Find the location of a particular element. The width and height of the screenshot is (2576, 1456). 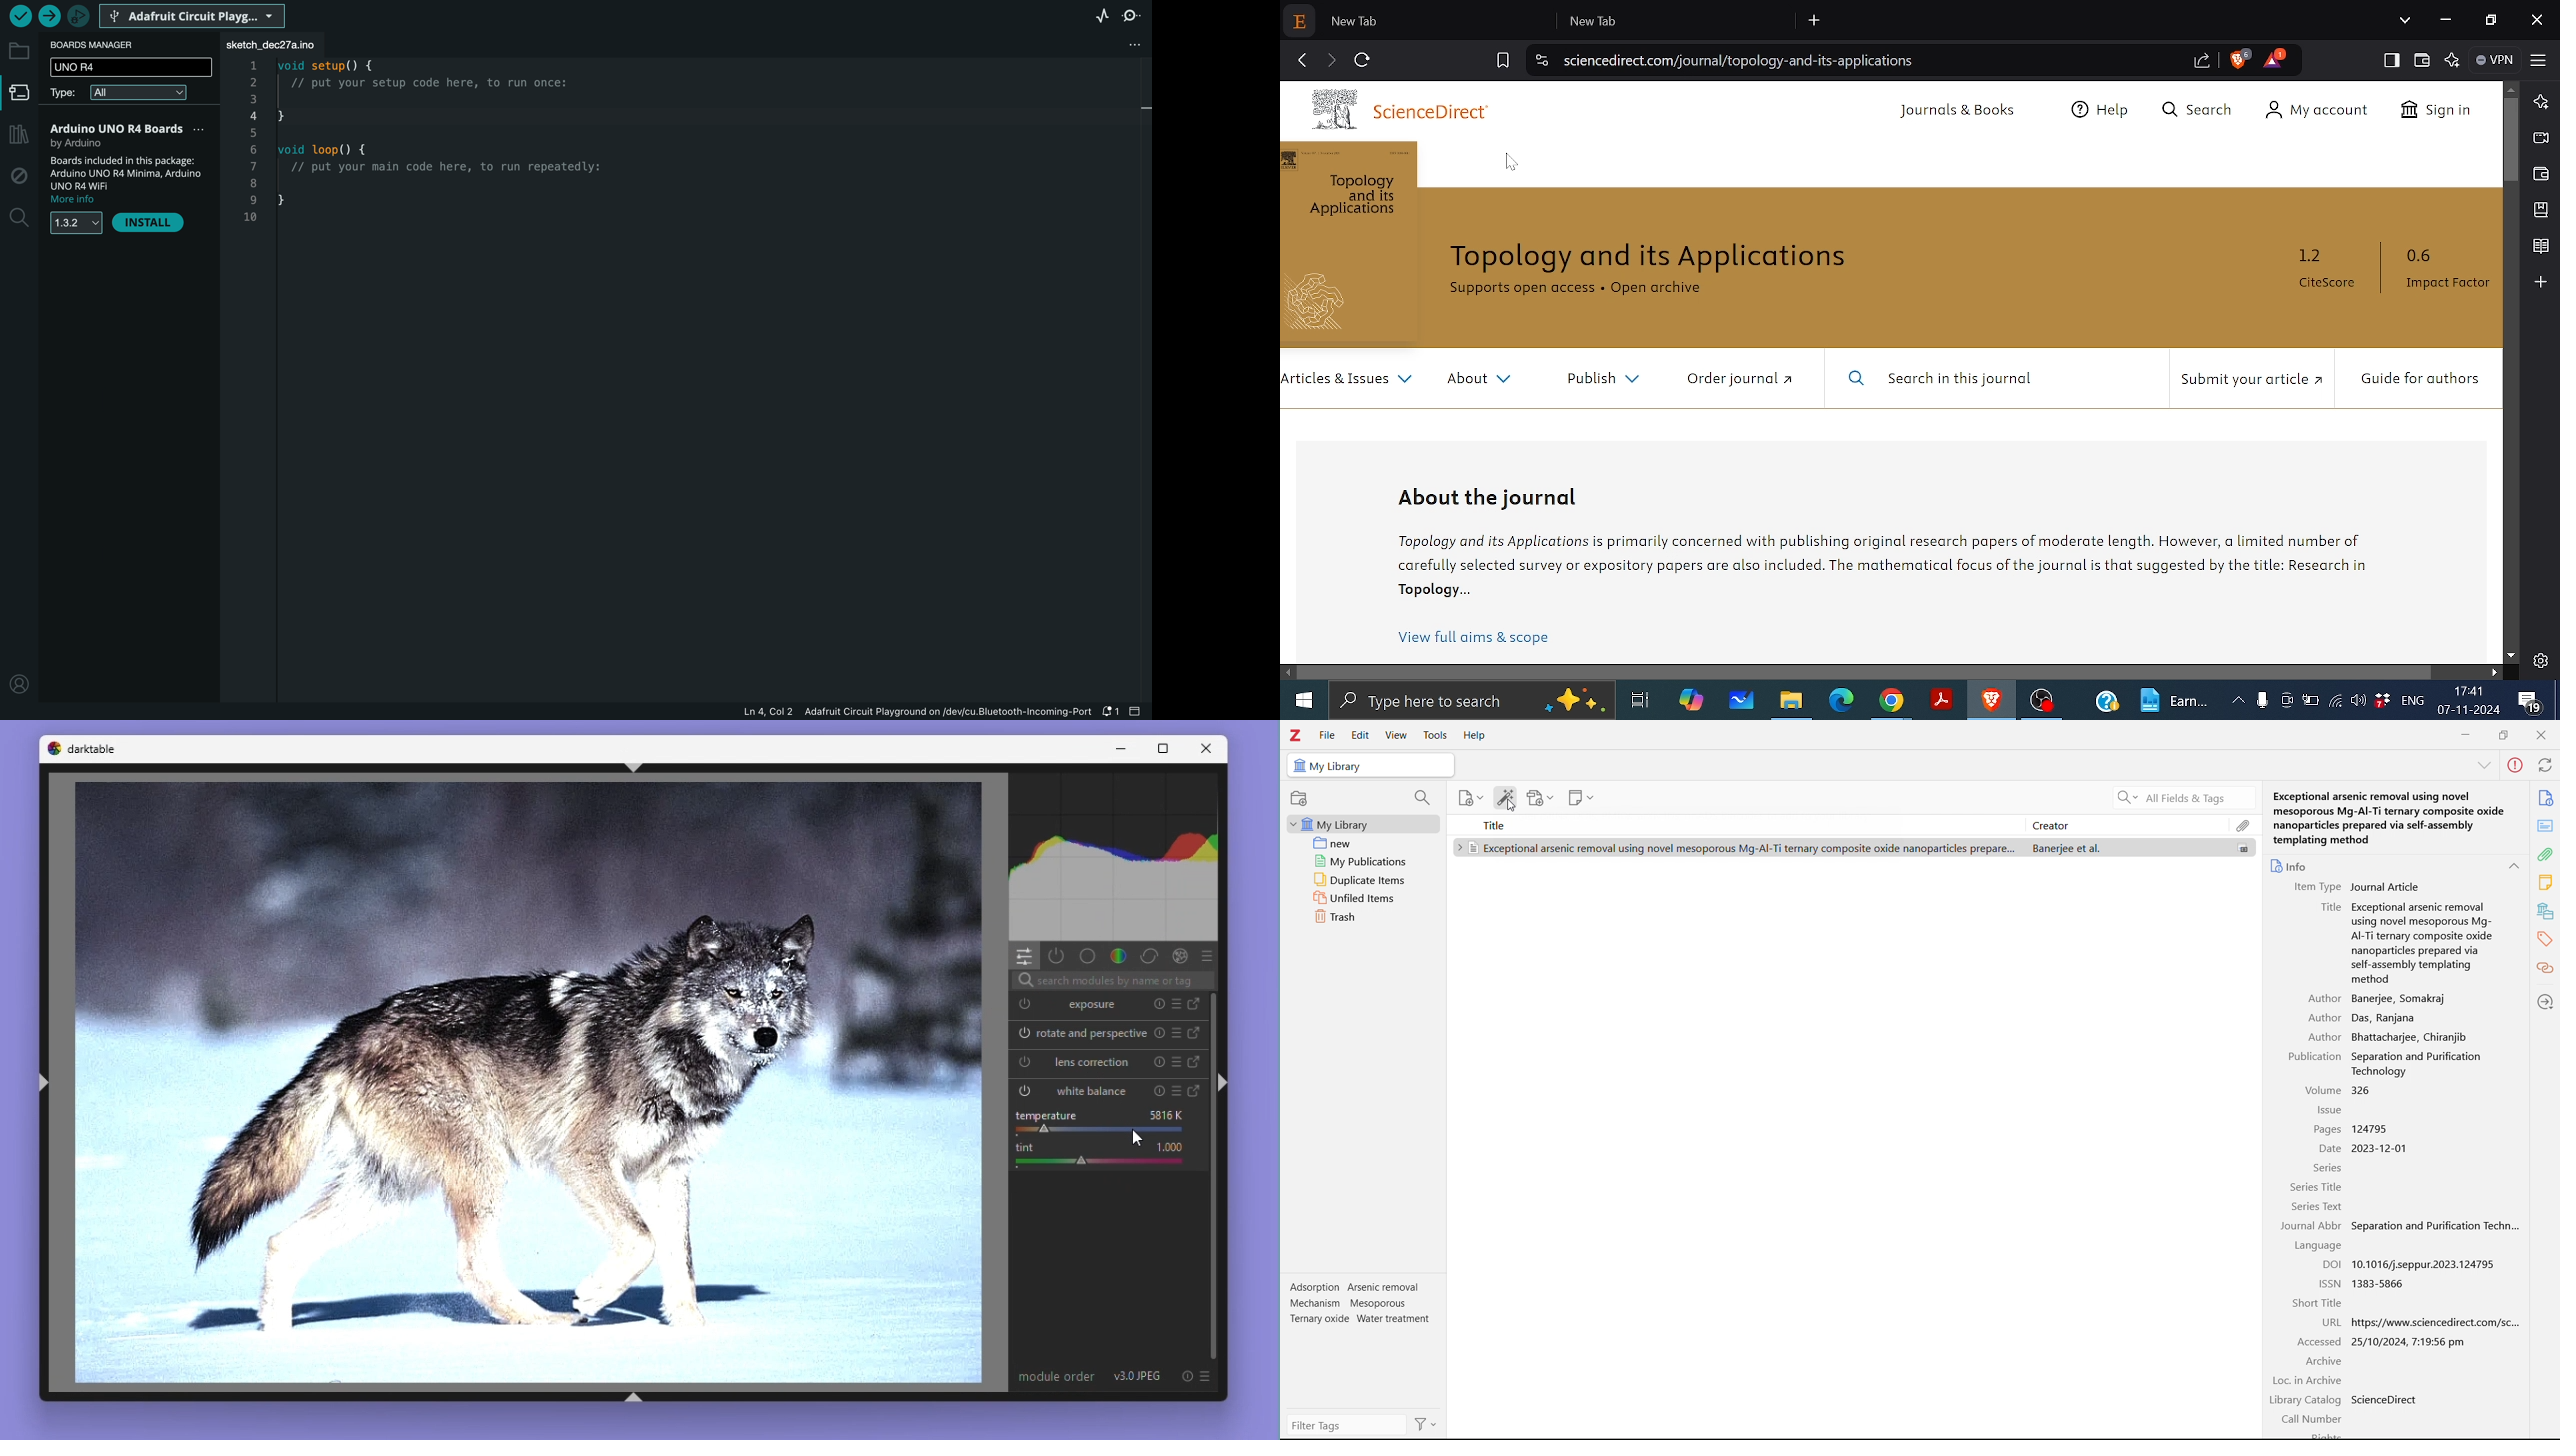

Brave browser is located at coordinates (1991, 701).